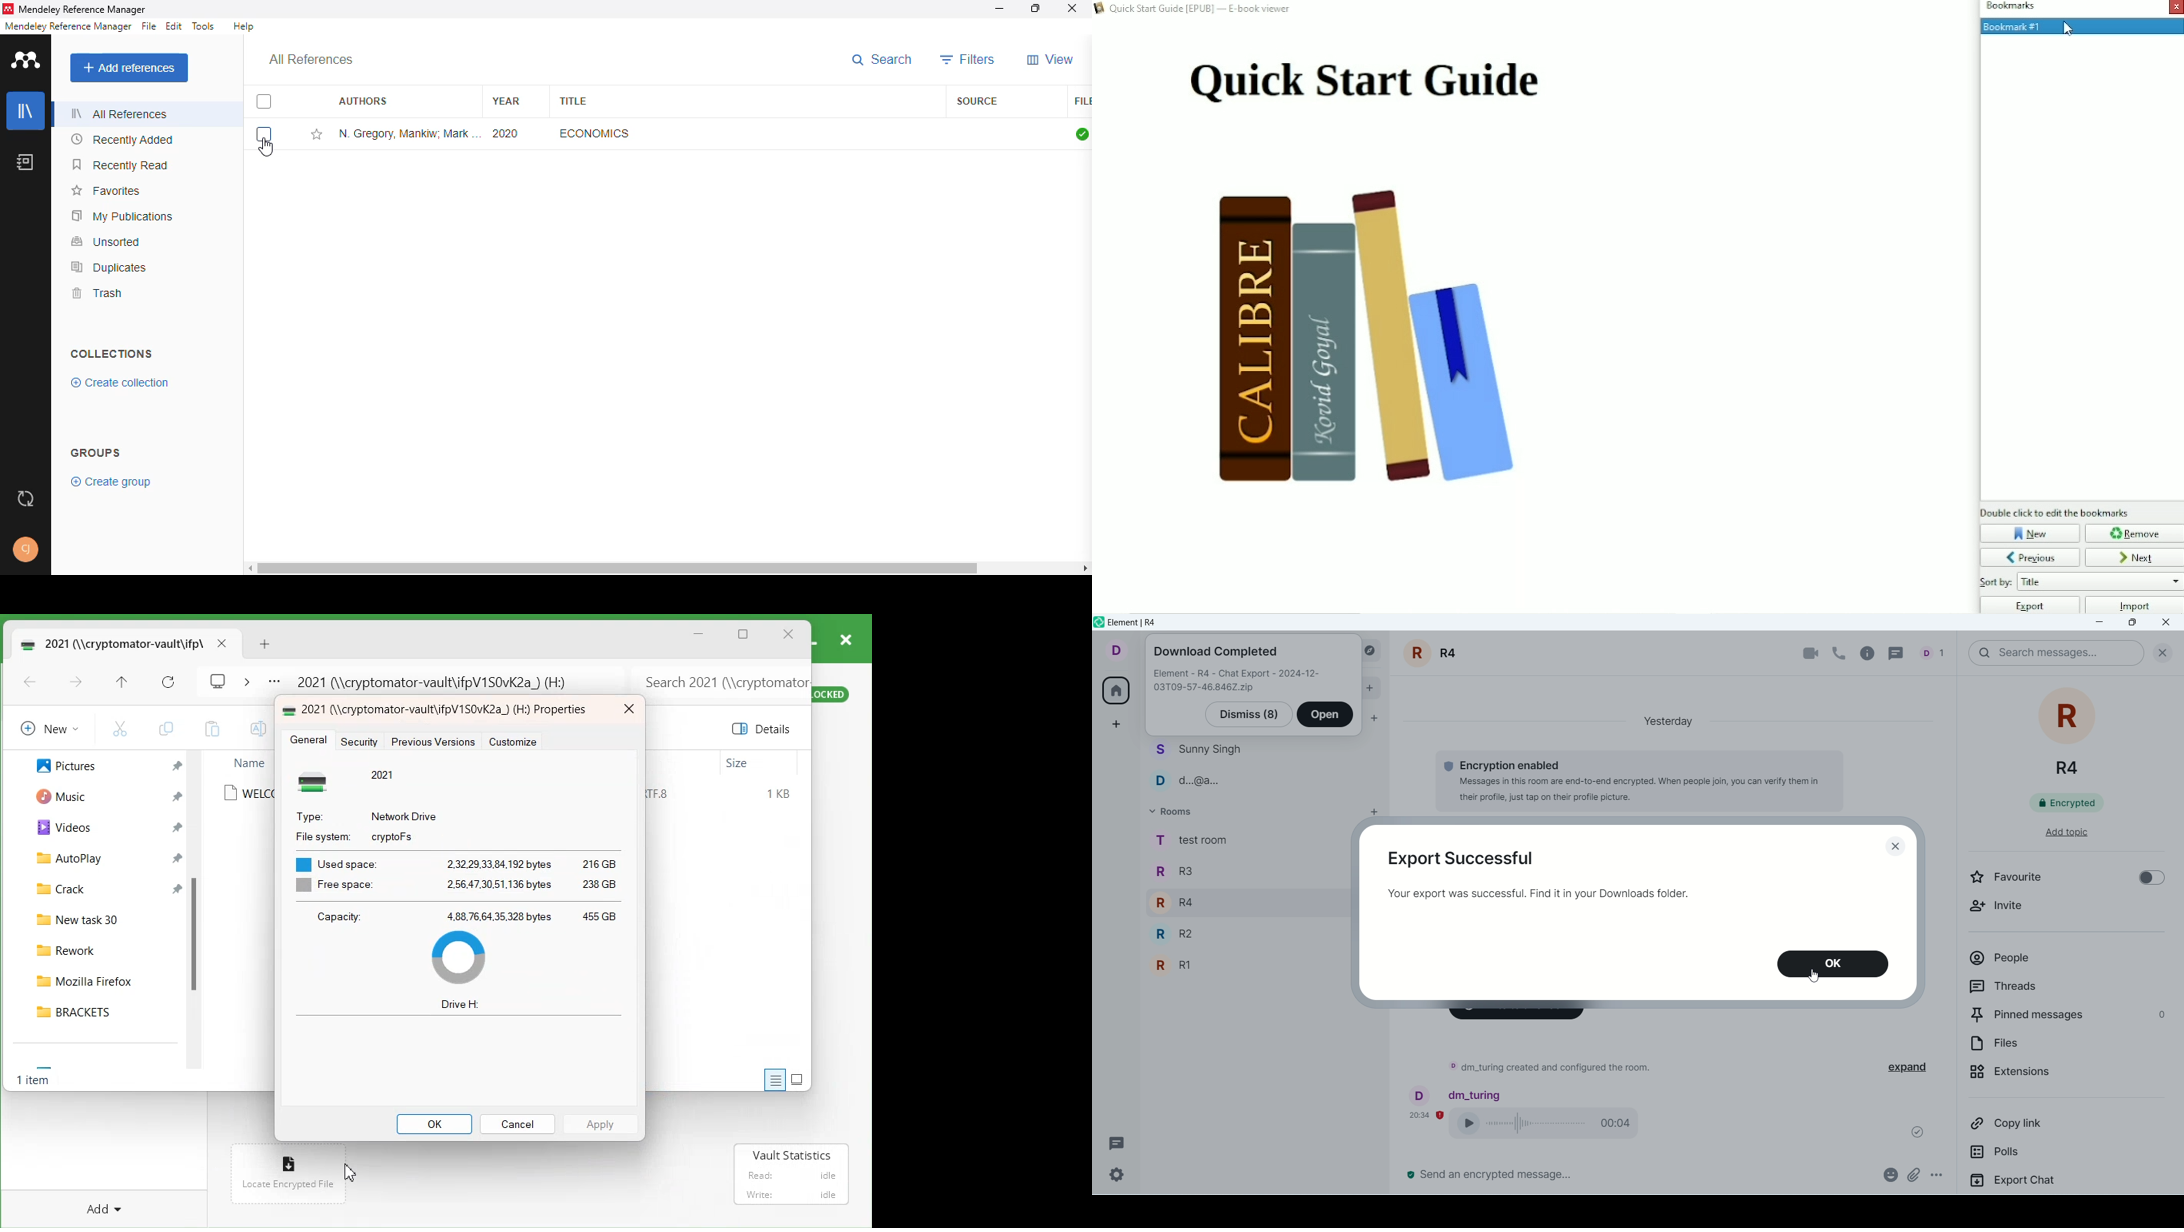 This screenshot has height=1232, width=2184. What do you see at coordinates (2080, 26) in the screenshot?
I see `Bookmark` at bounding box center [2080, 26].